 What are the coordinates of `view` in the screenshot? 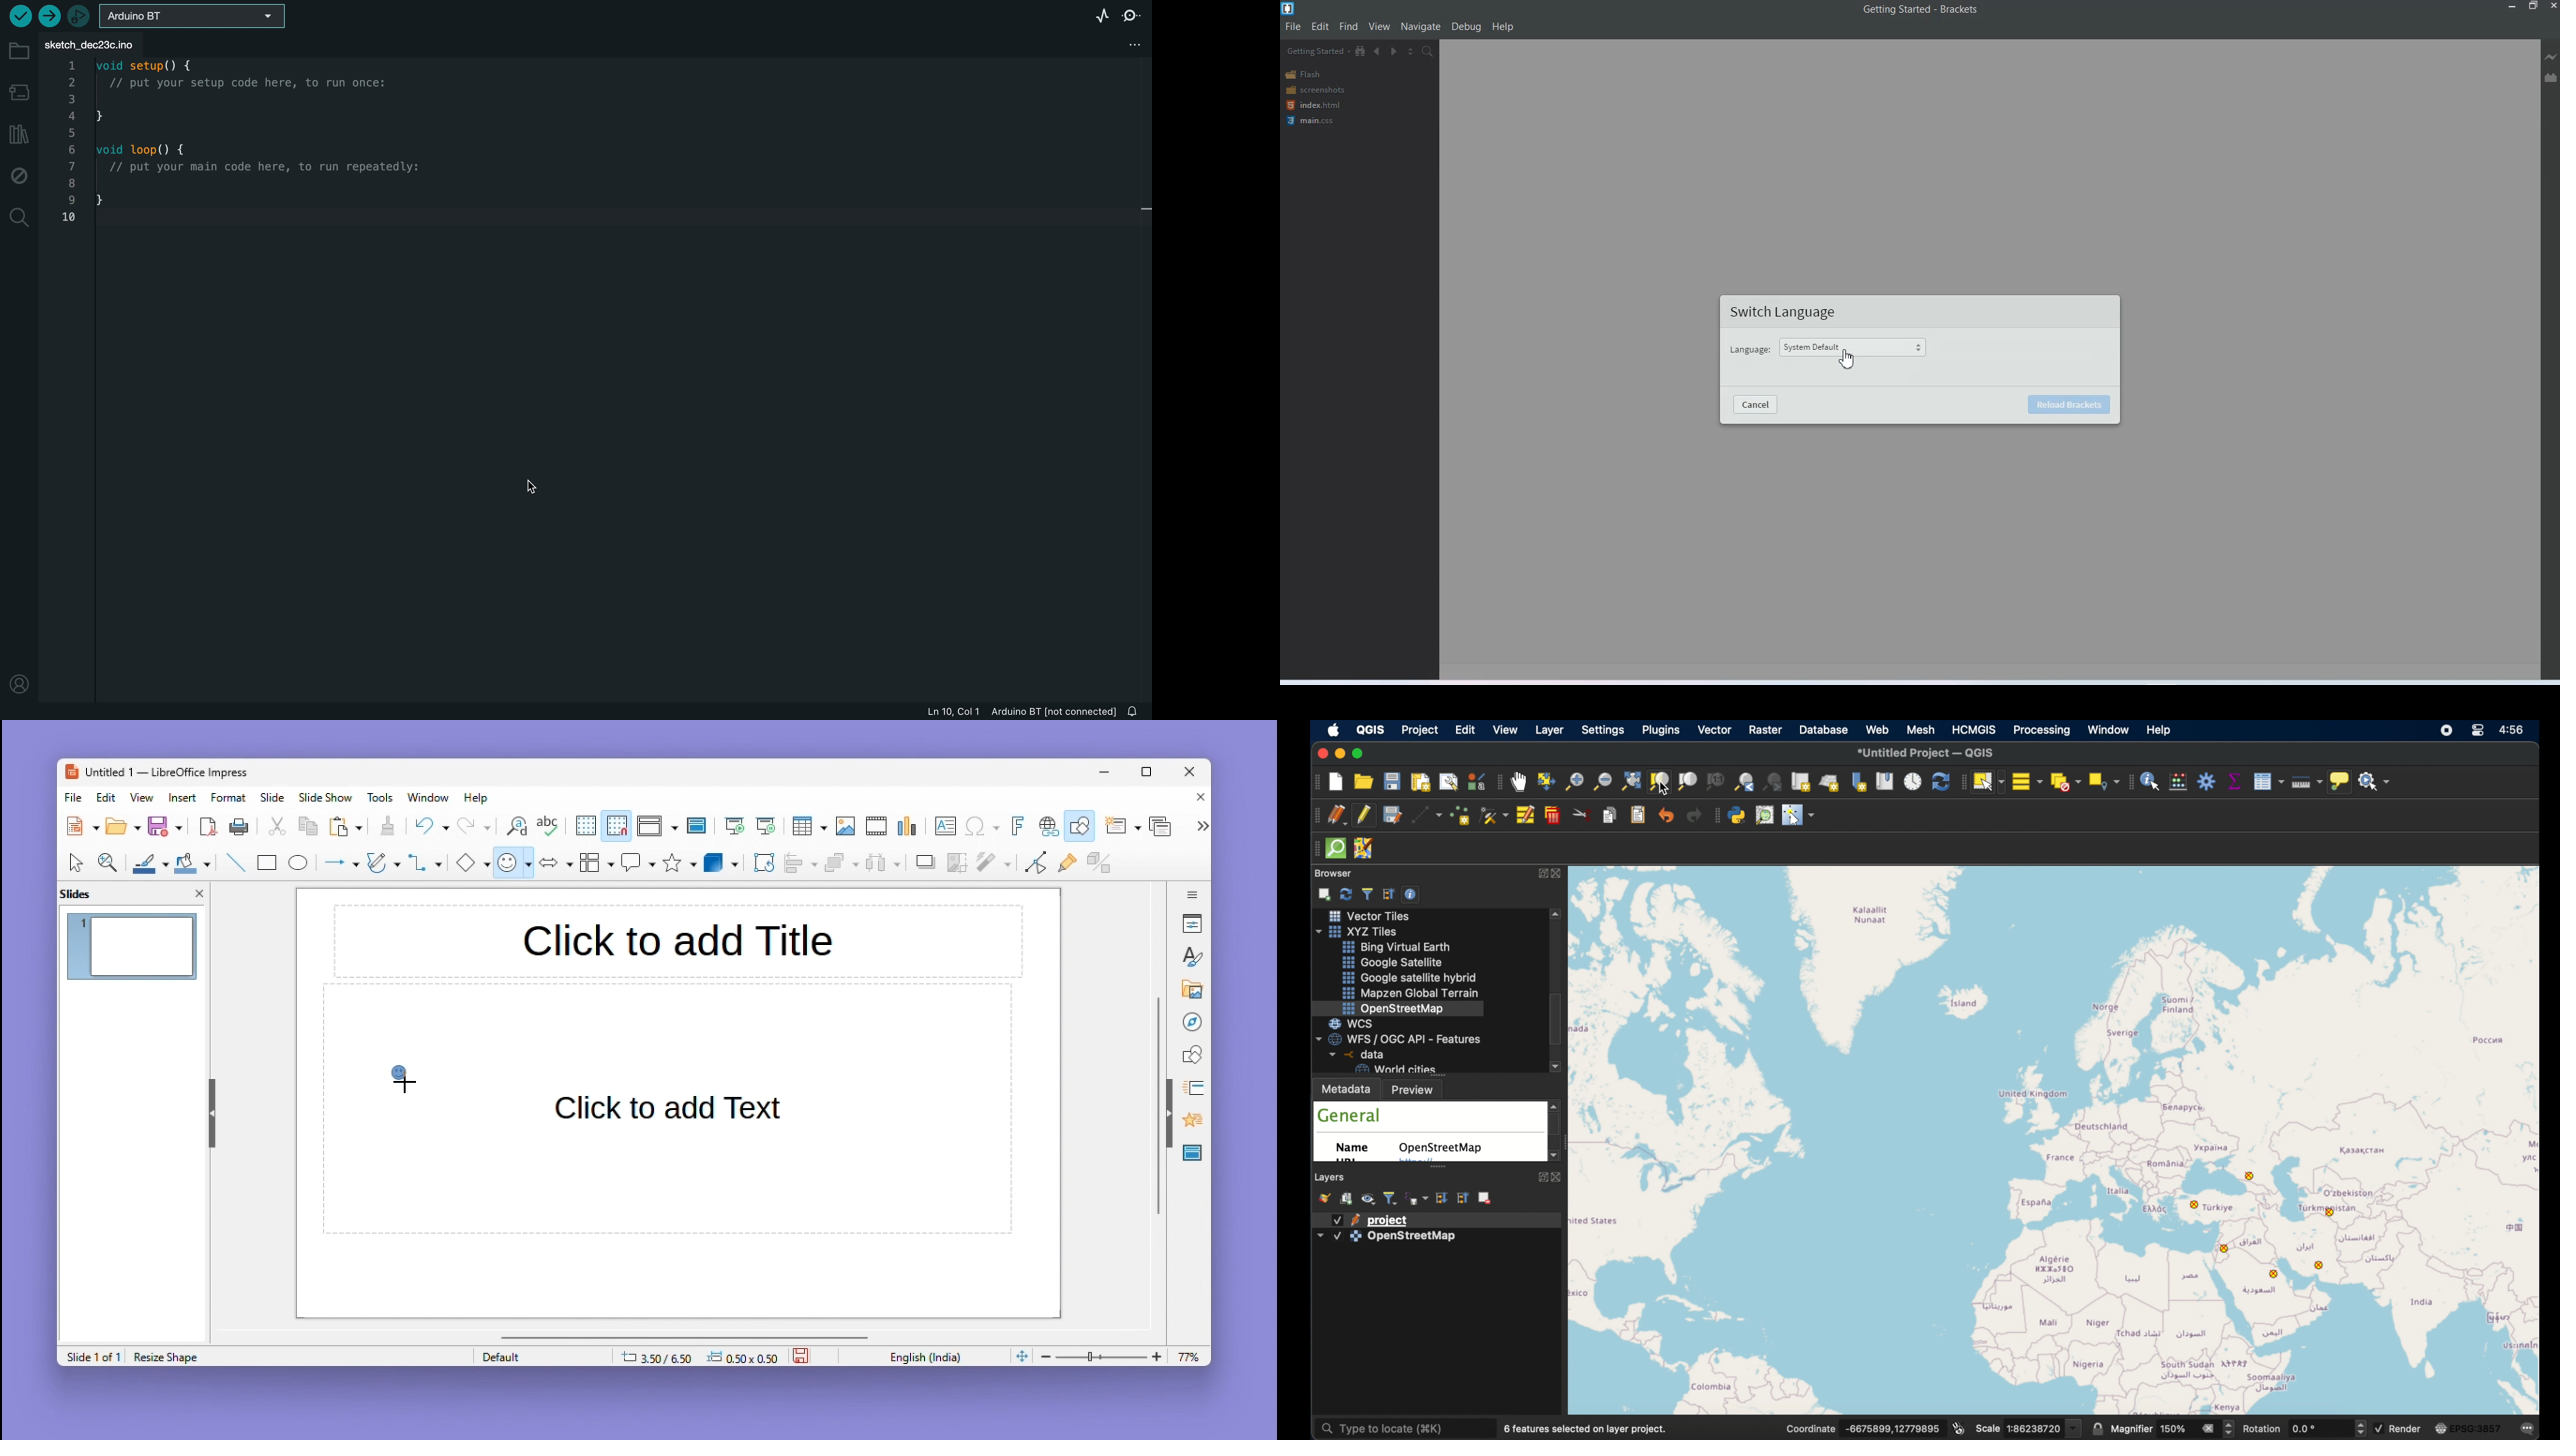 It's located at (1380, 26).